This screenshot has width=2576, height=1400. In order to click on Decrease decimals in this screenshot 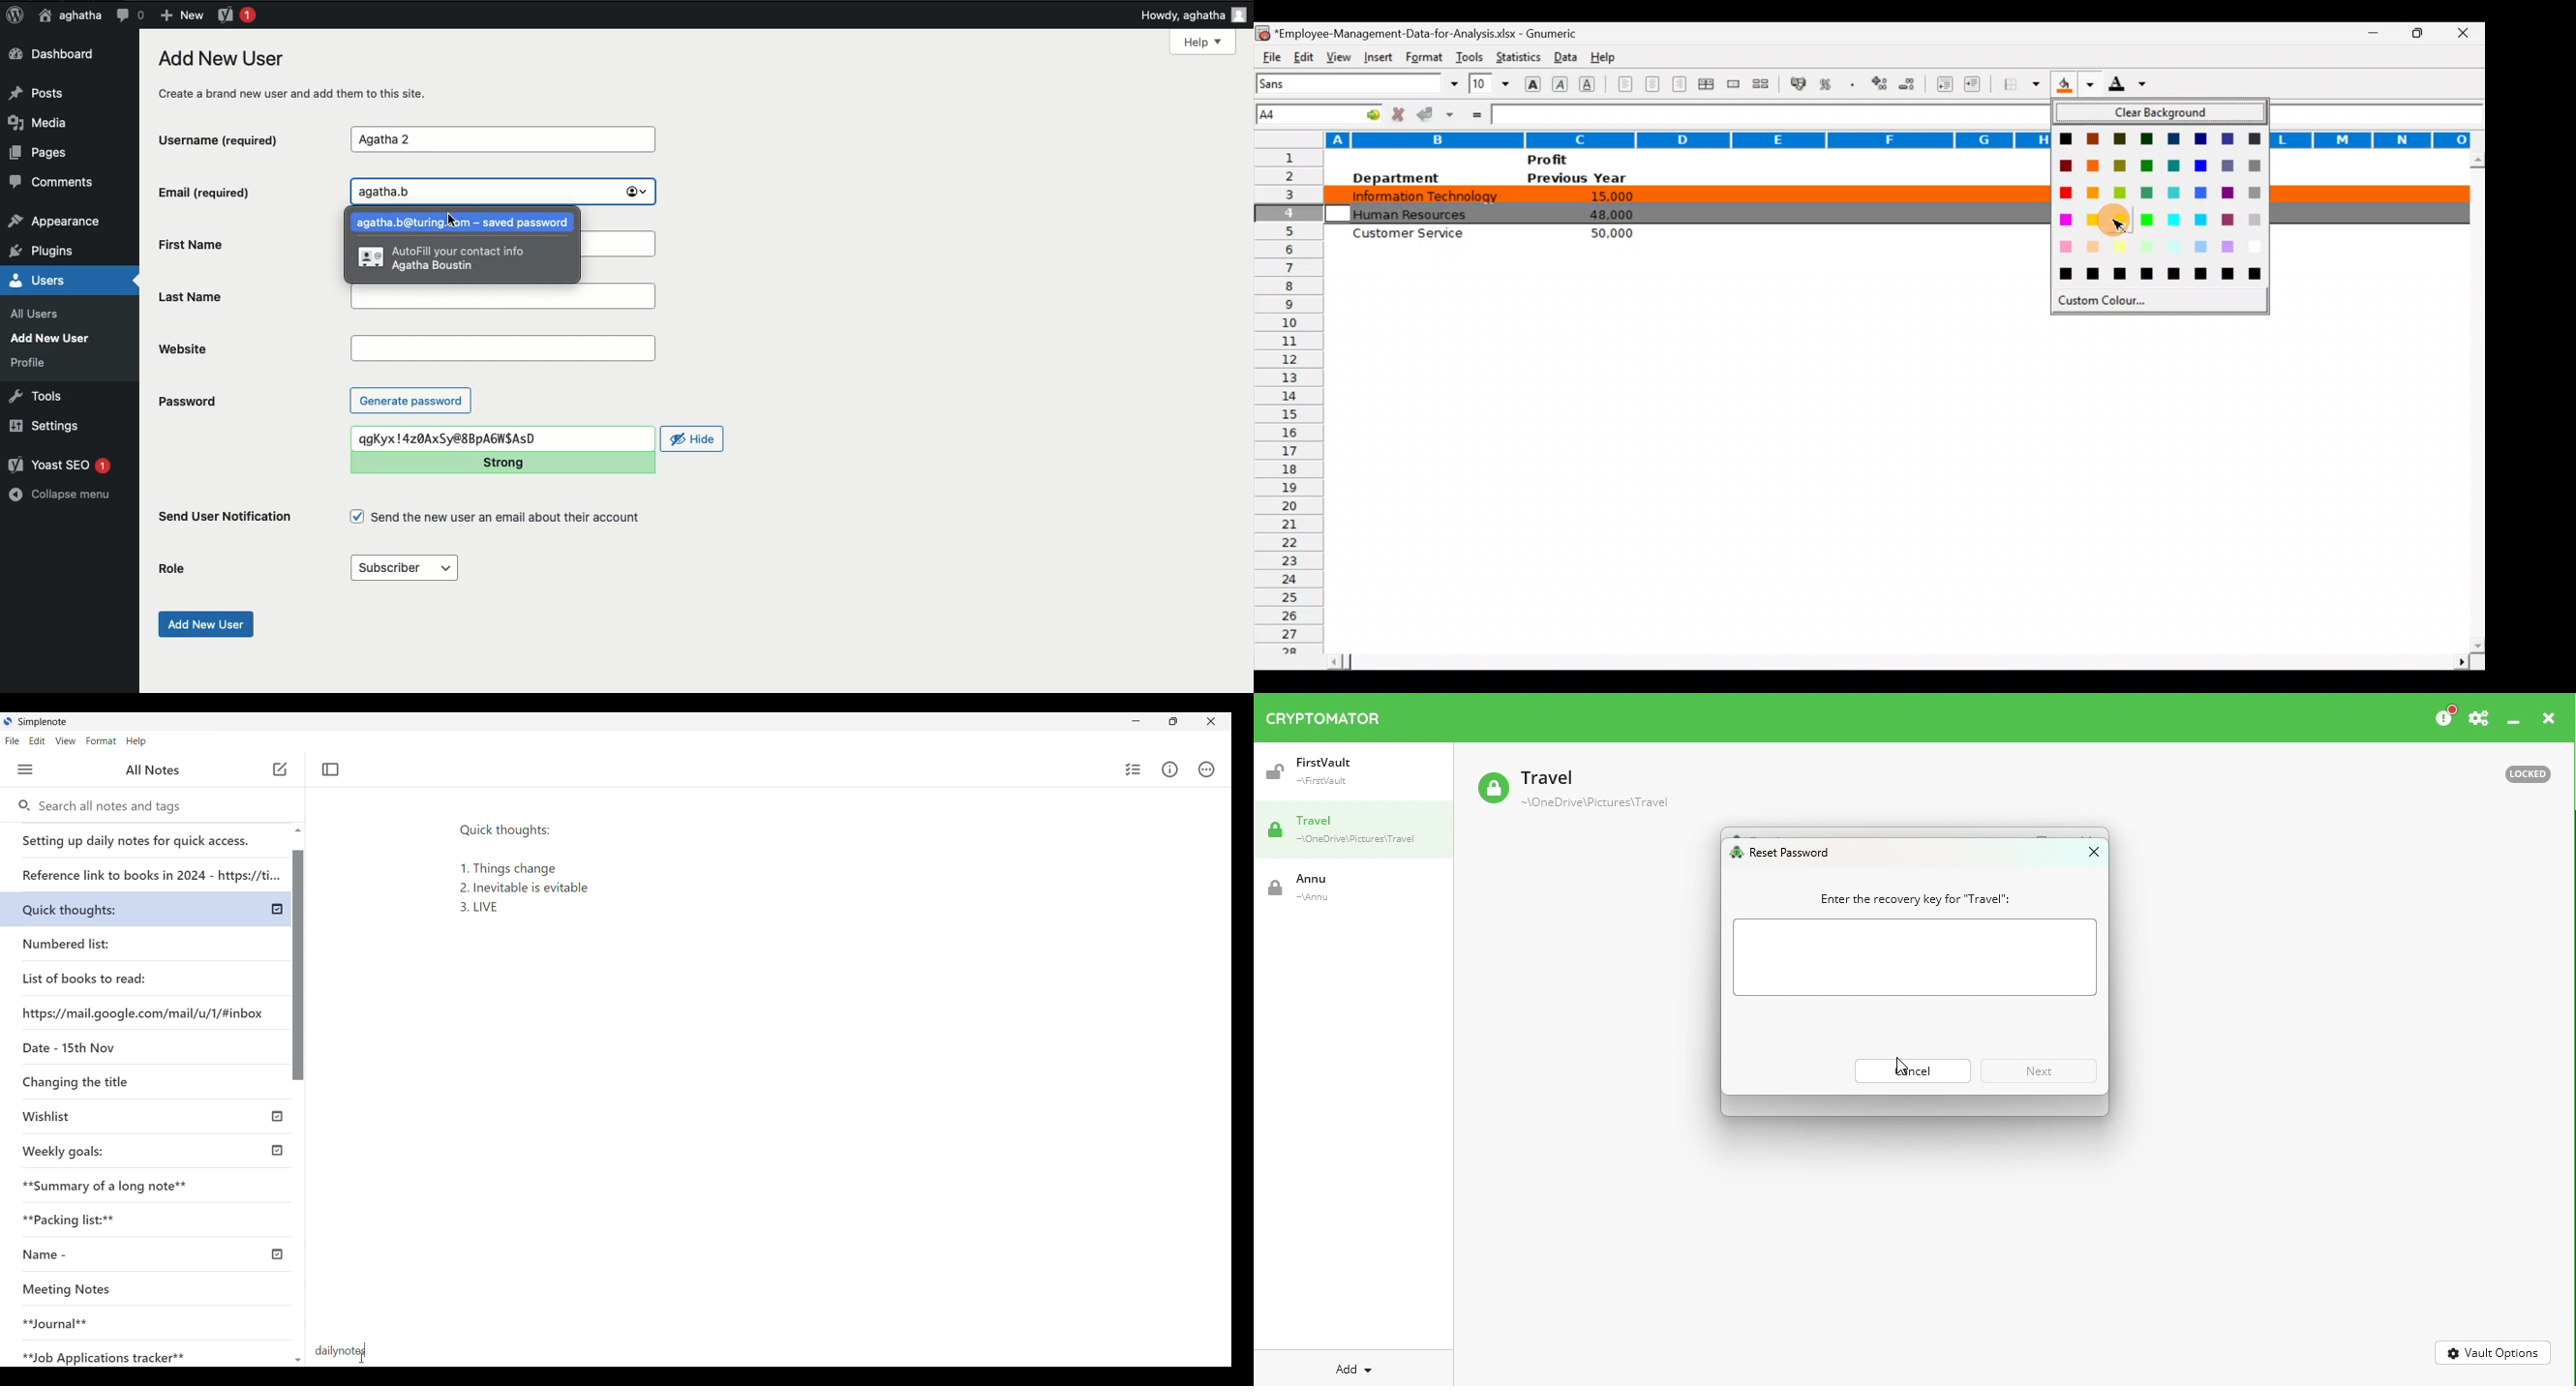, I will do `click(1913, 83)`.